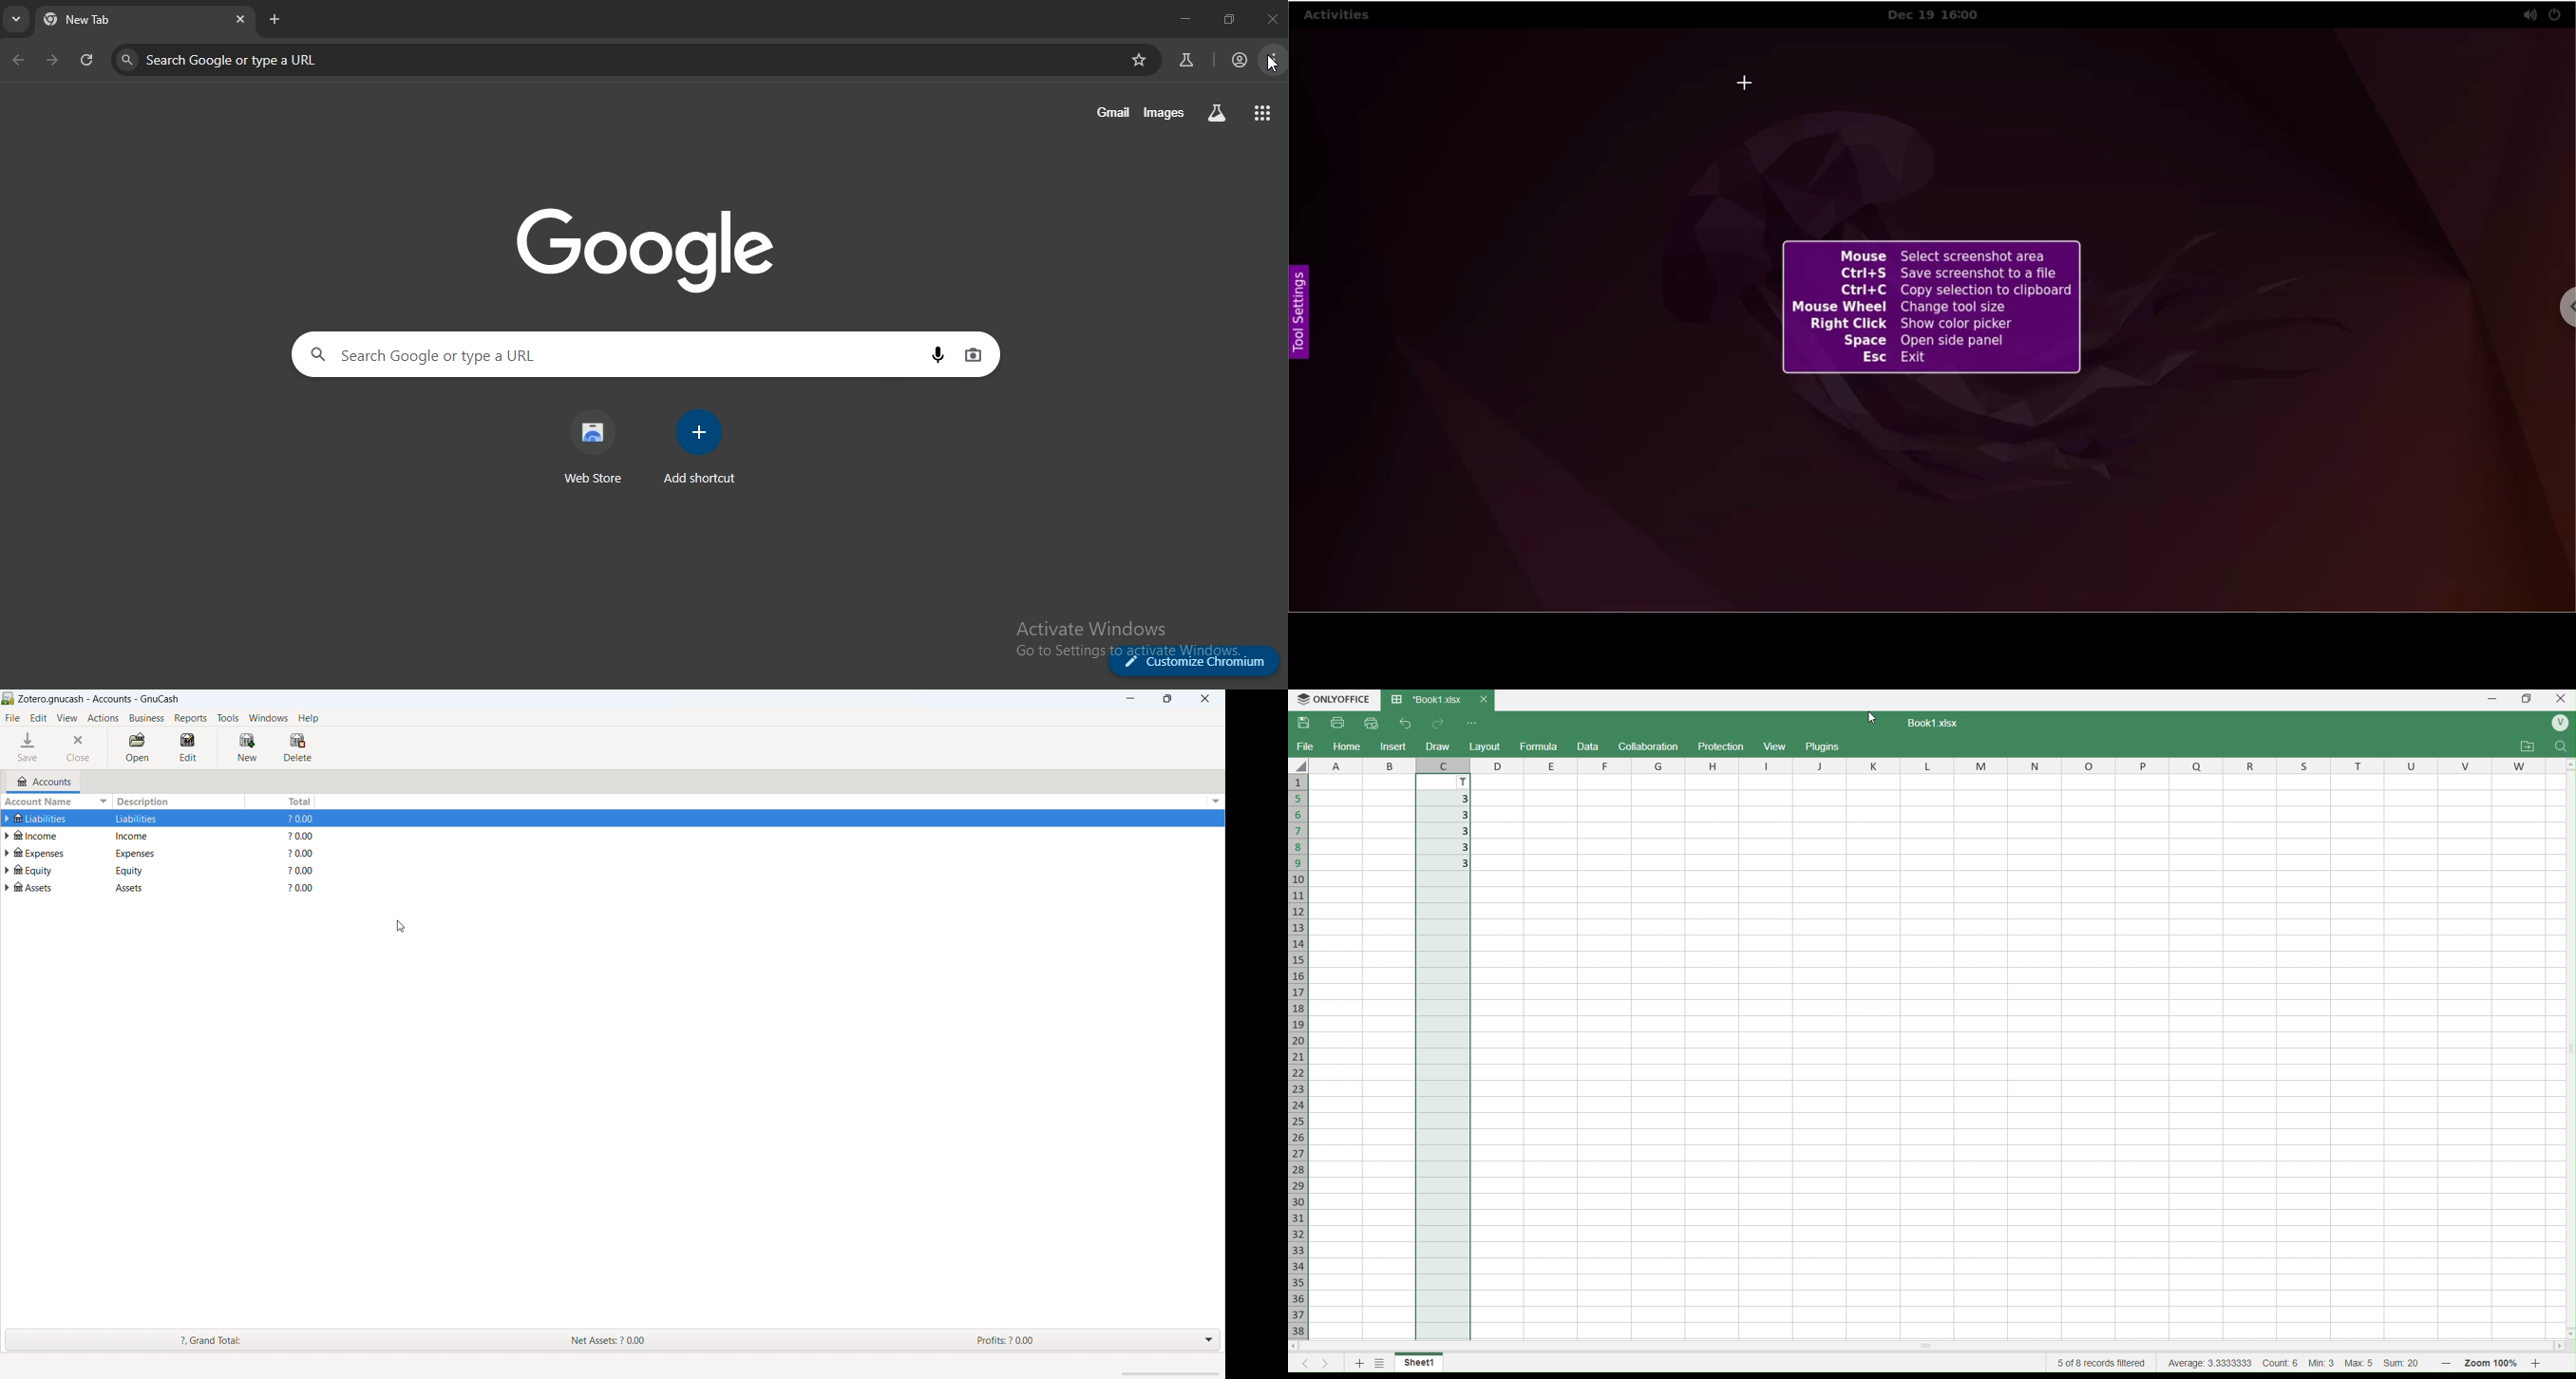  I want to click on new, so click(247, 747).